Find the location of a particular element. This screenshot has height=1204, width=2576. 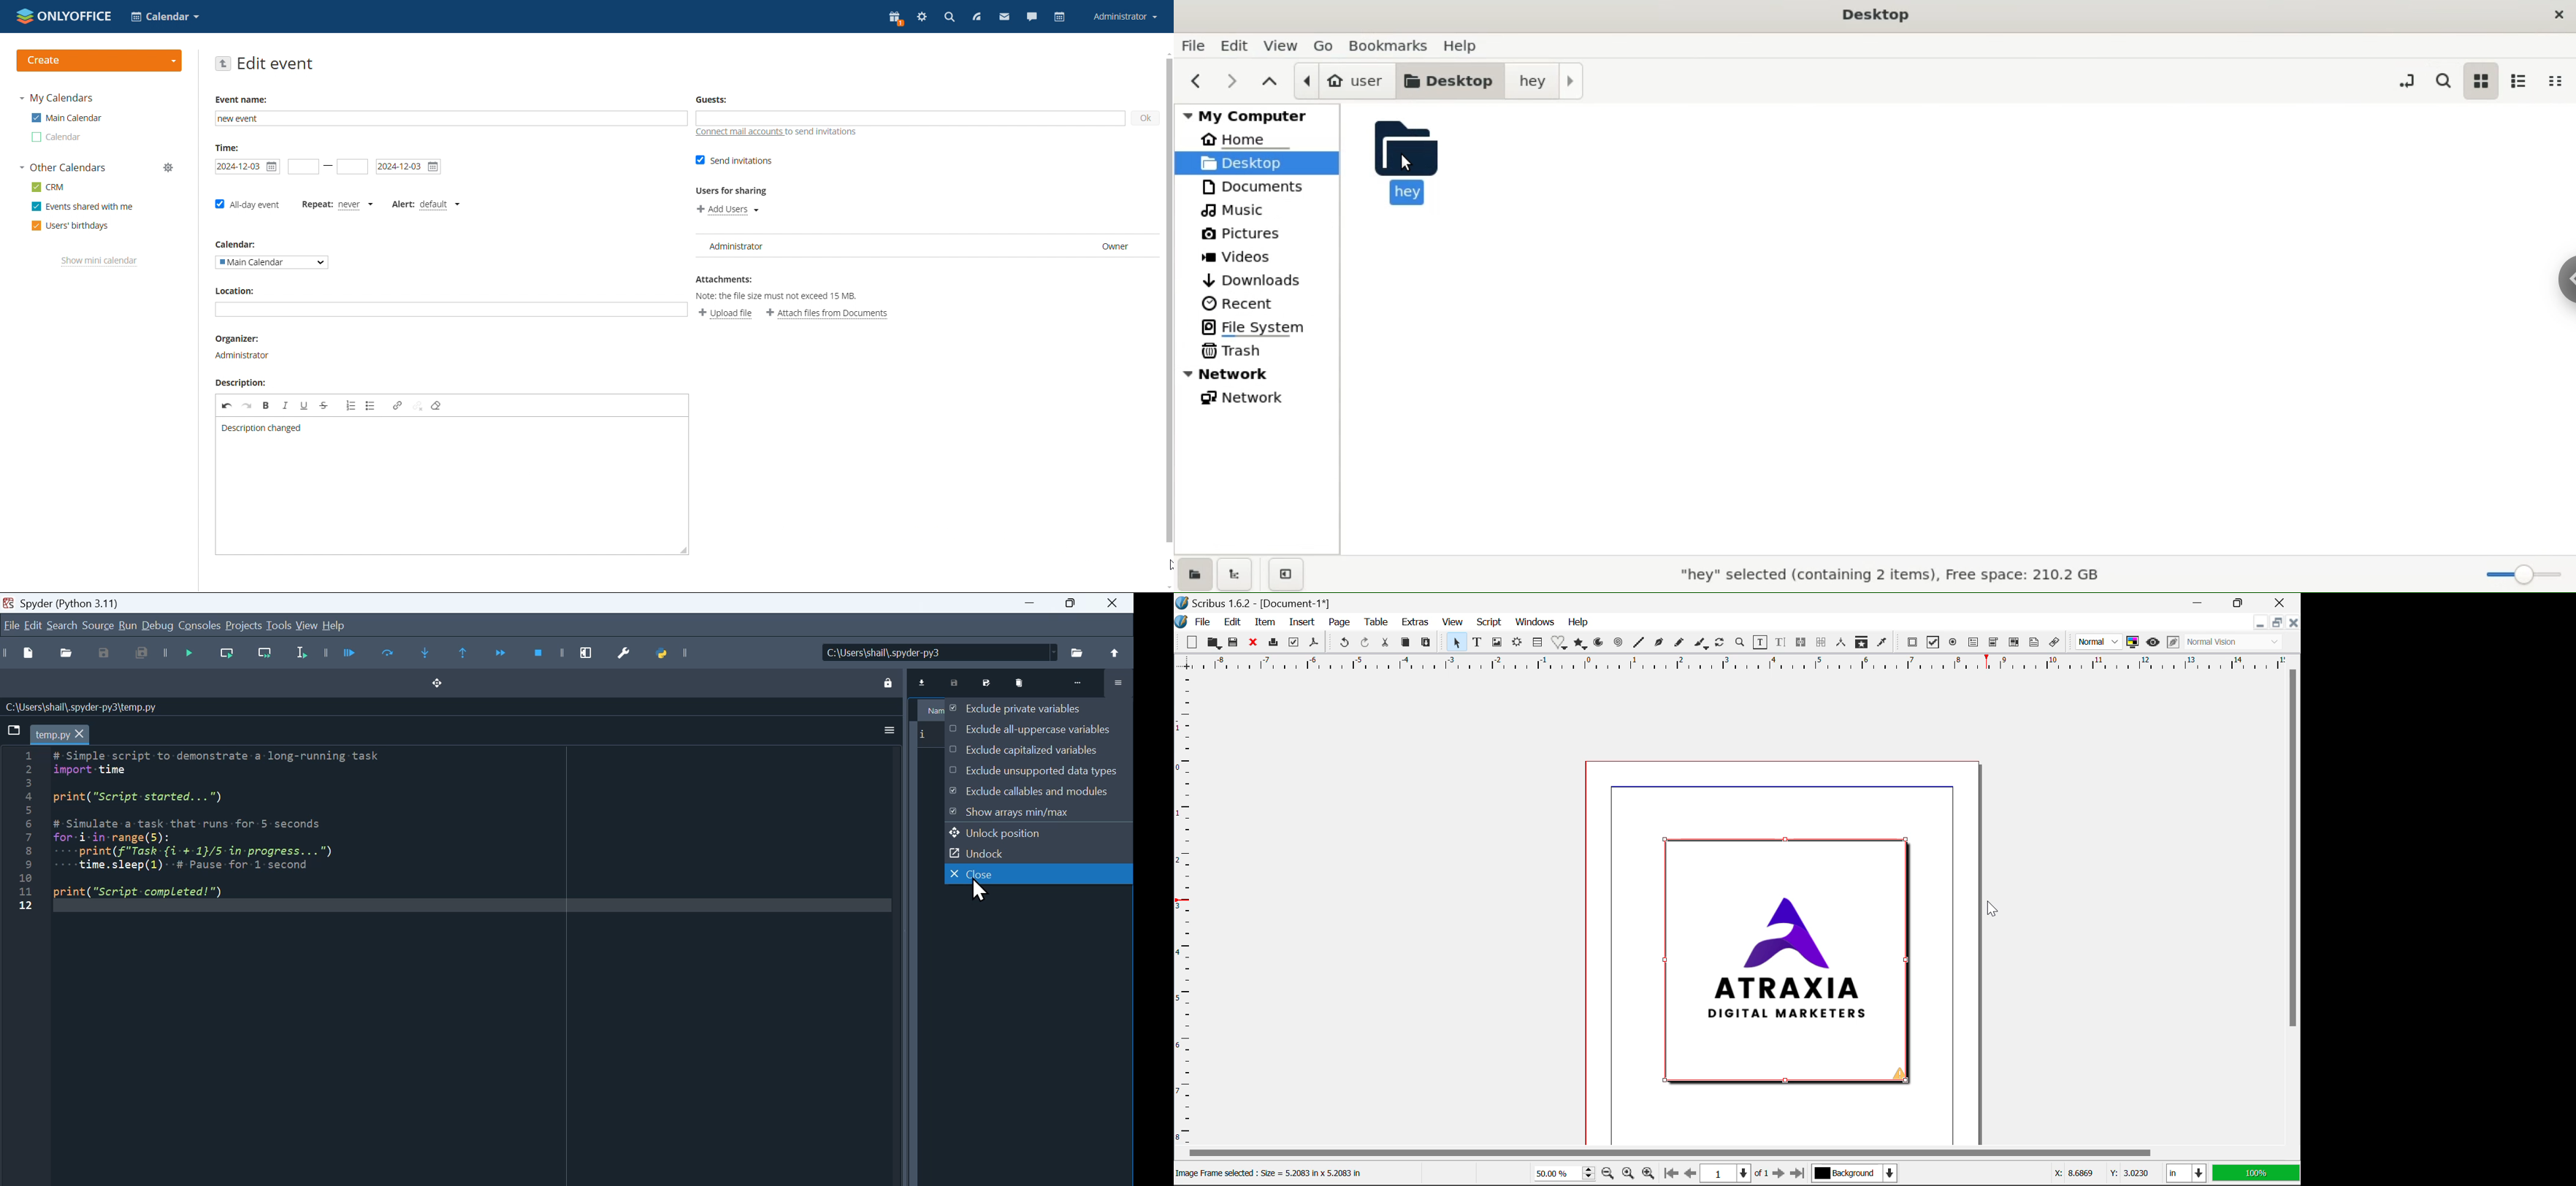

Run current line and go to the next one is located at coordinates (266, 653).